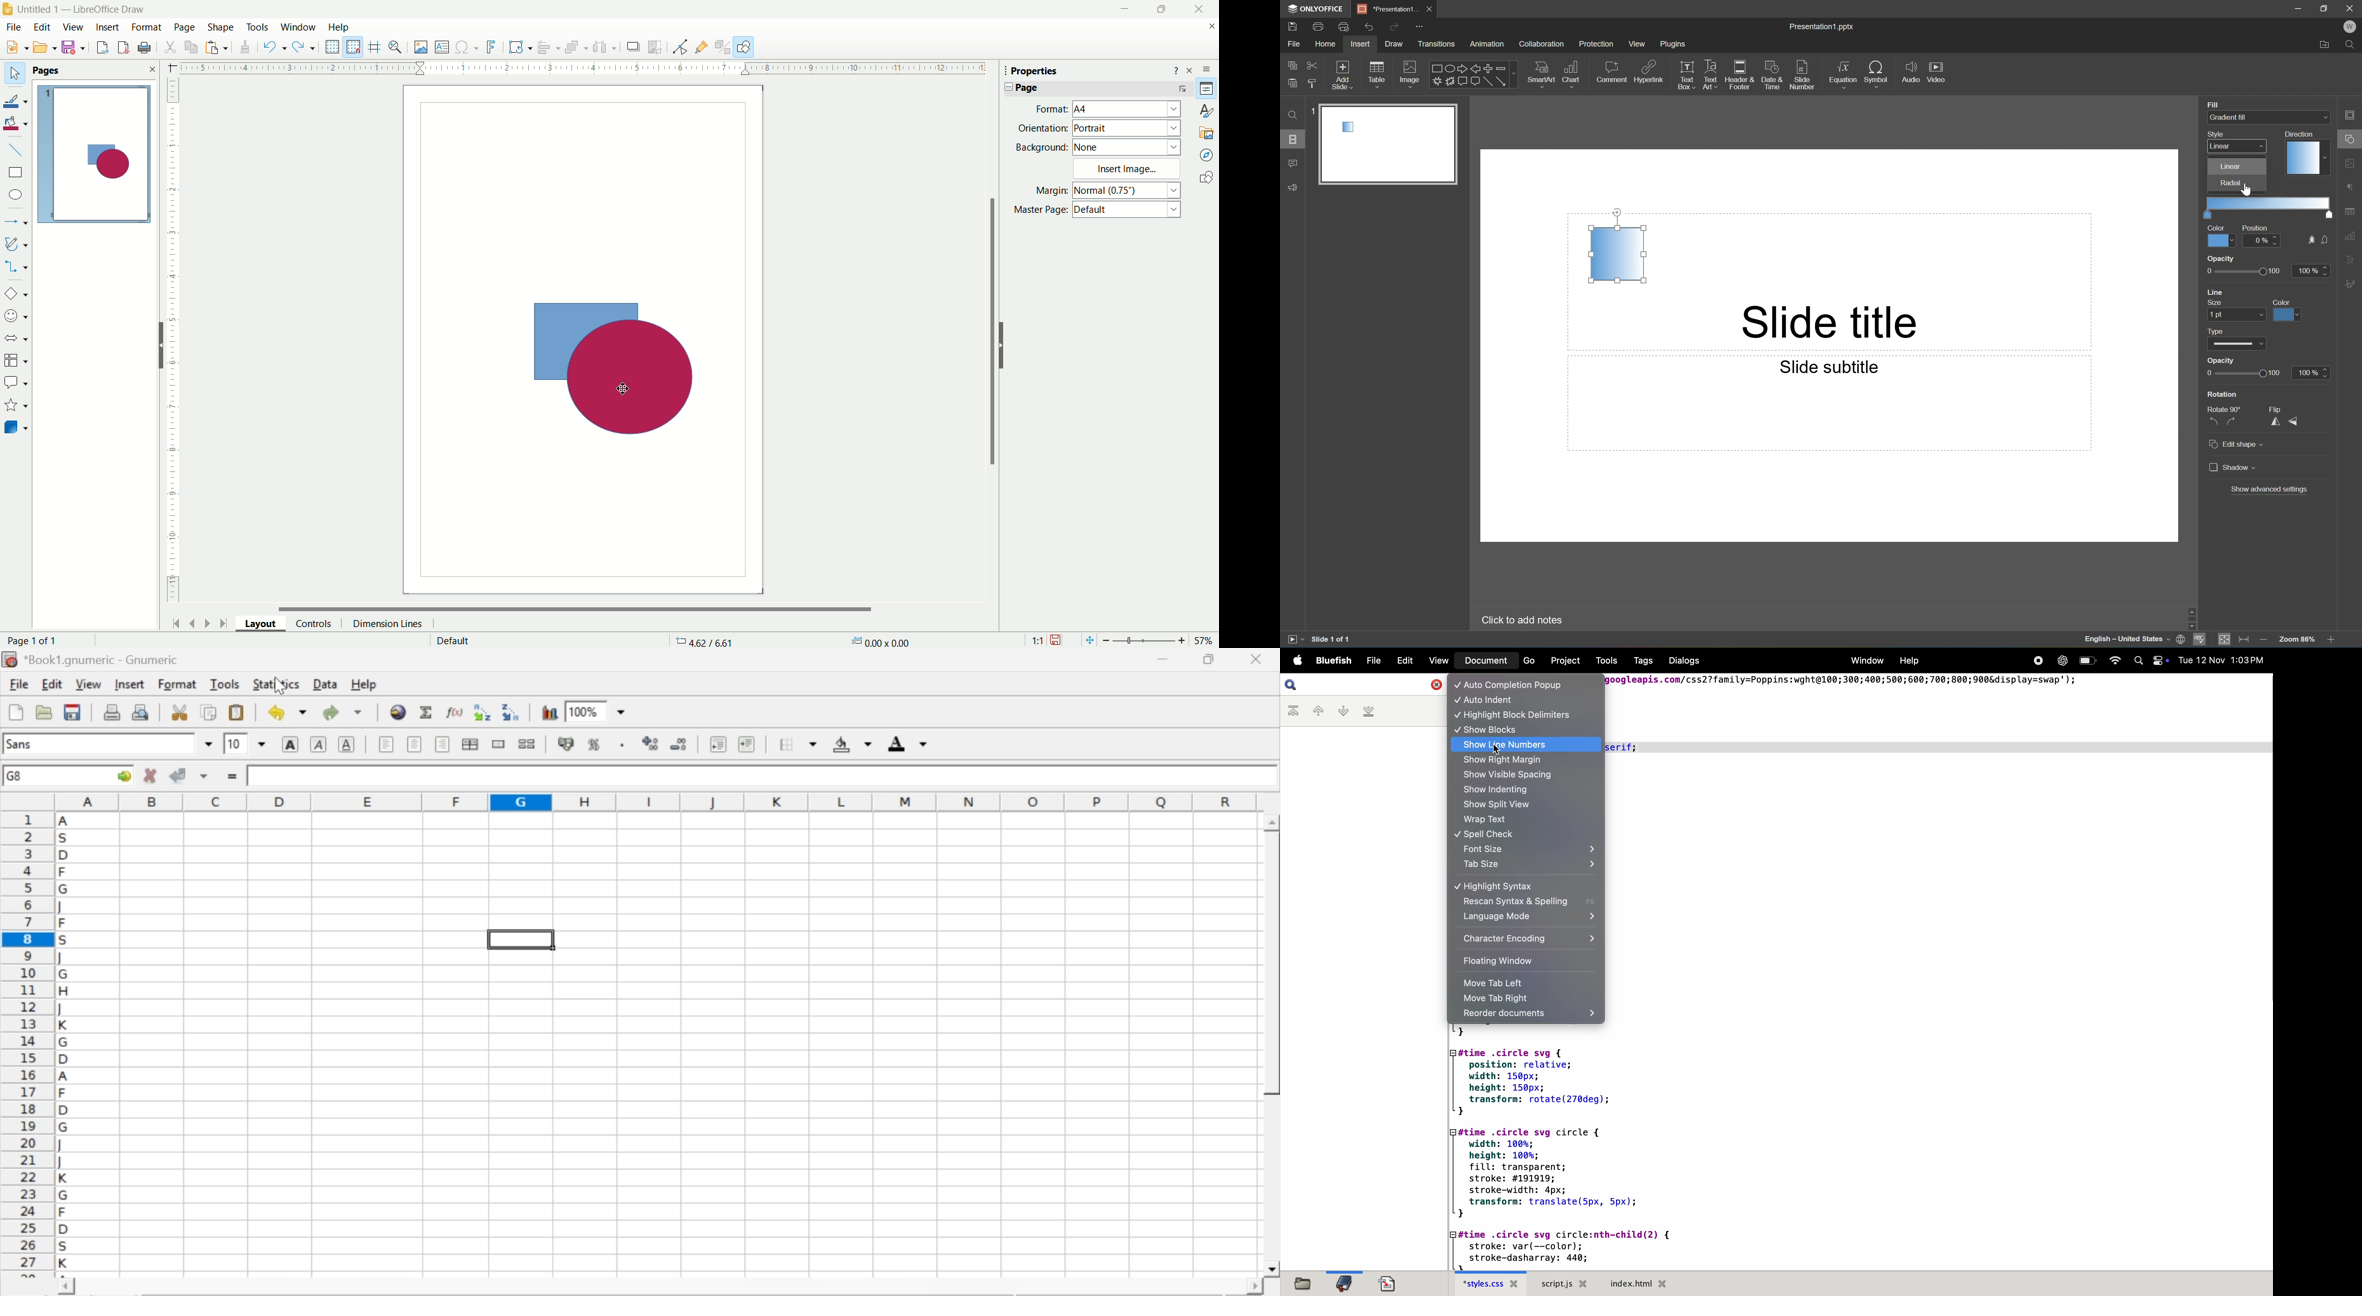 This screenshot has height=1316, width=2380. I want to click on bold, so click(291, 743).